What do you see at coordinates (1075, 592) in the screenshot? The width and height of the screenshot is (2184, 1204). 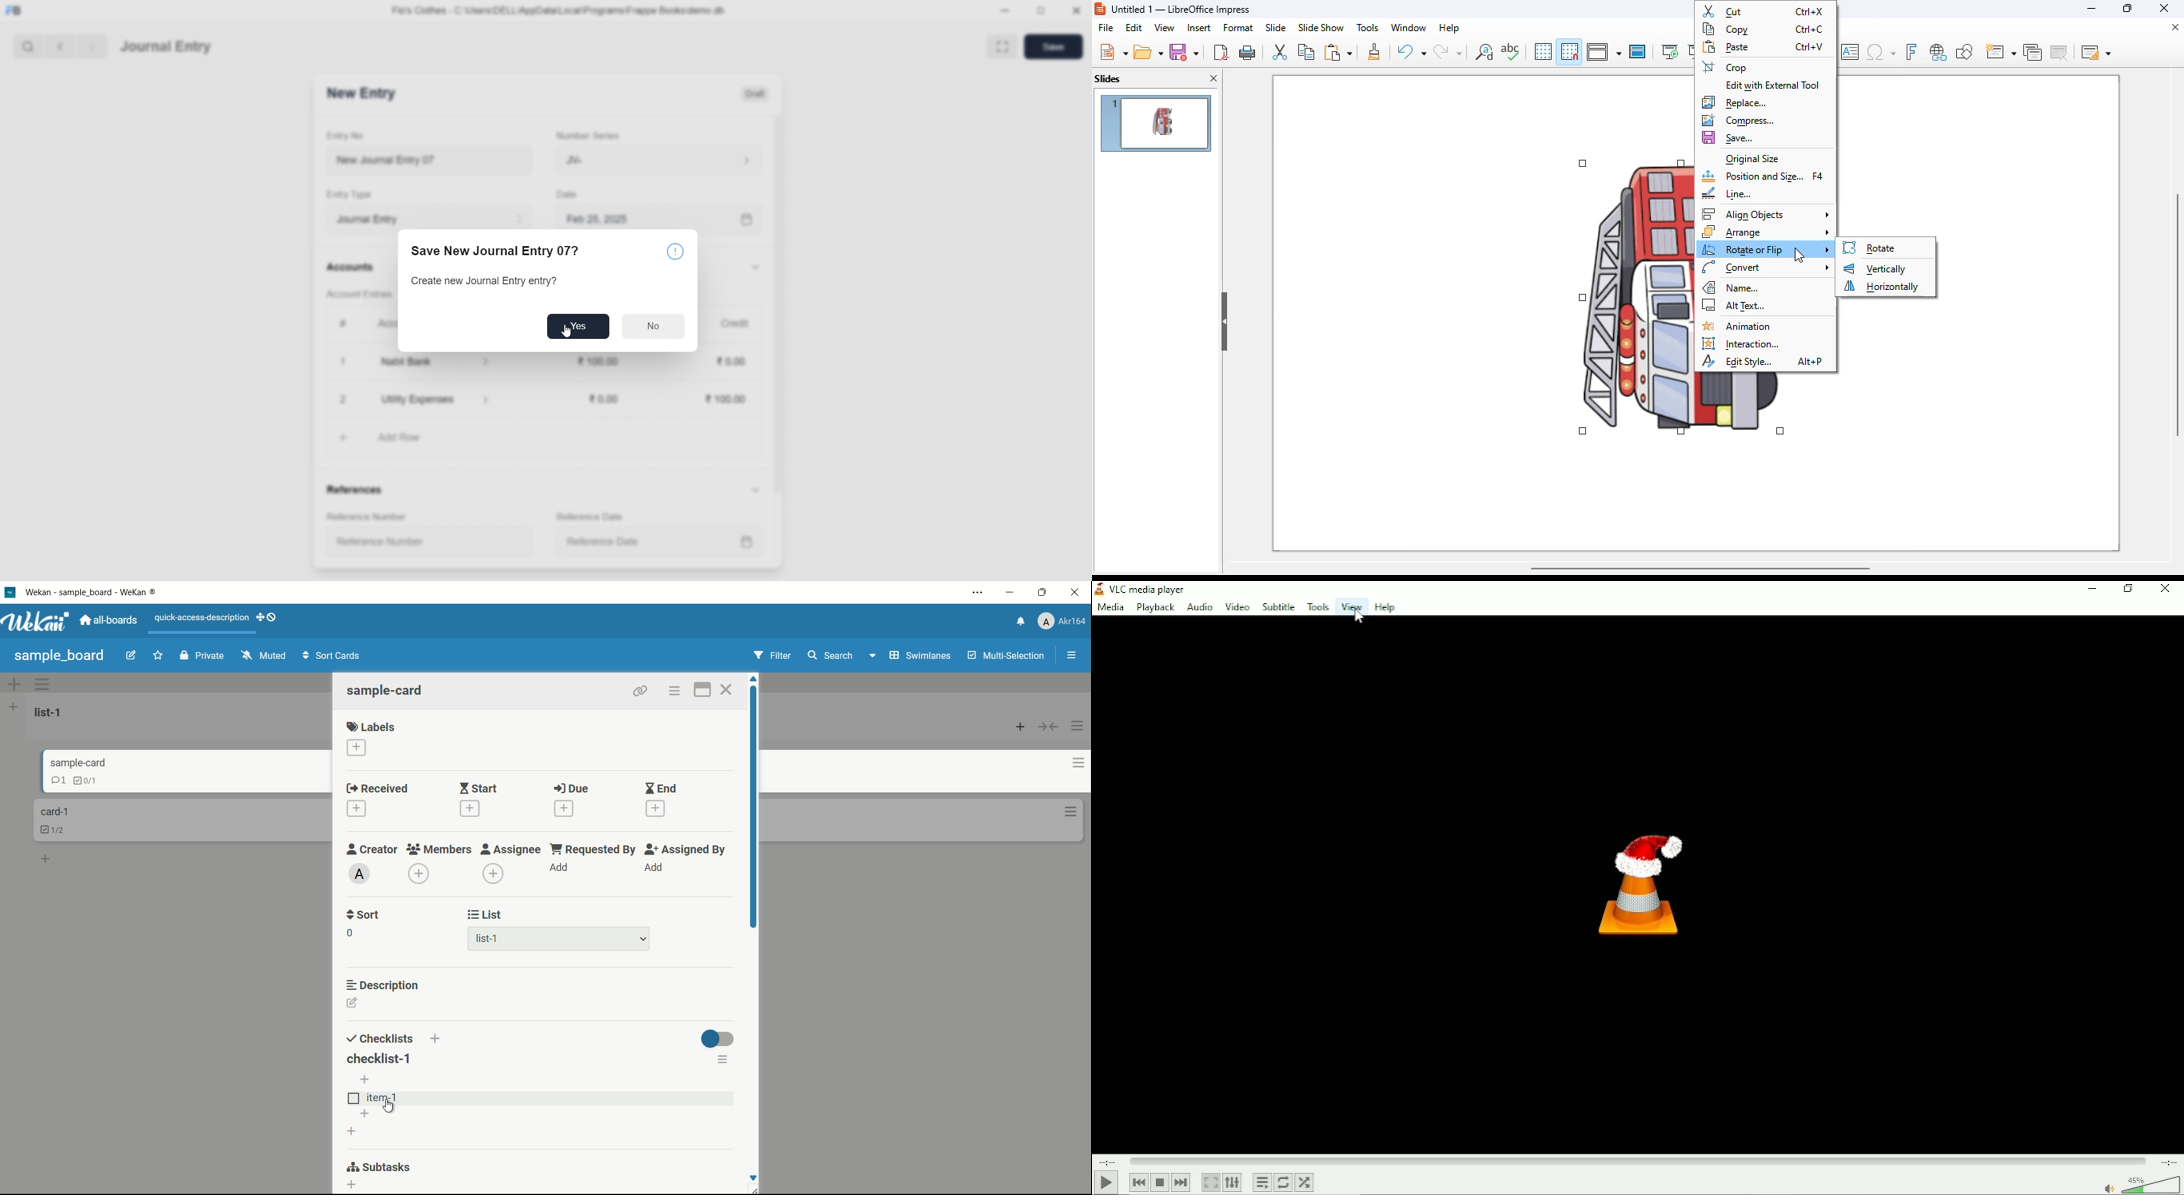 I see `close app` at bounding box center [1075, 592].